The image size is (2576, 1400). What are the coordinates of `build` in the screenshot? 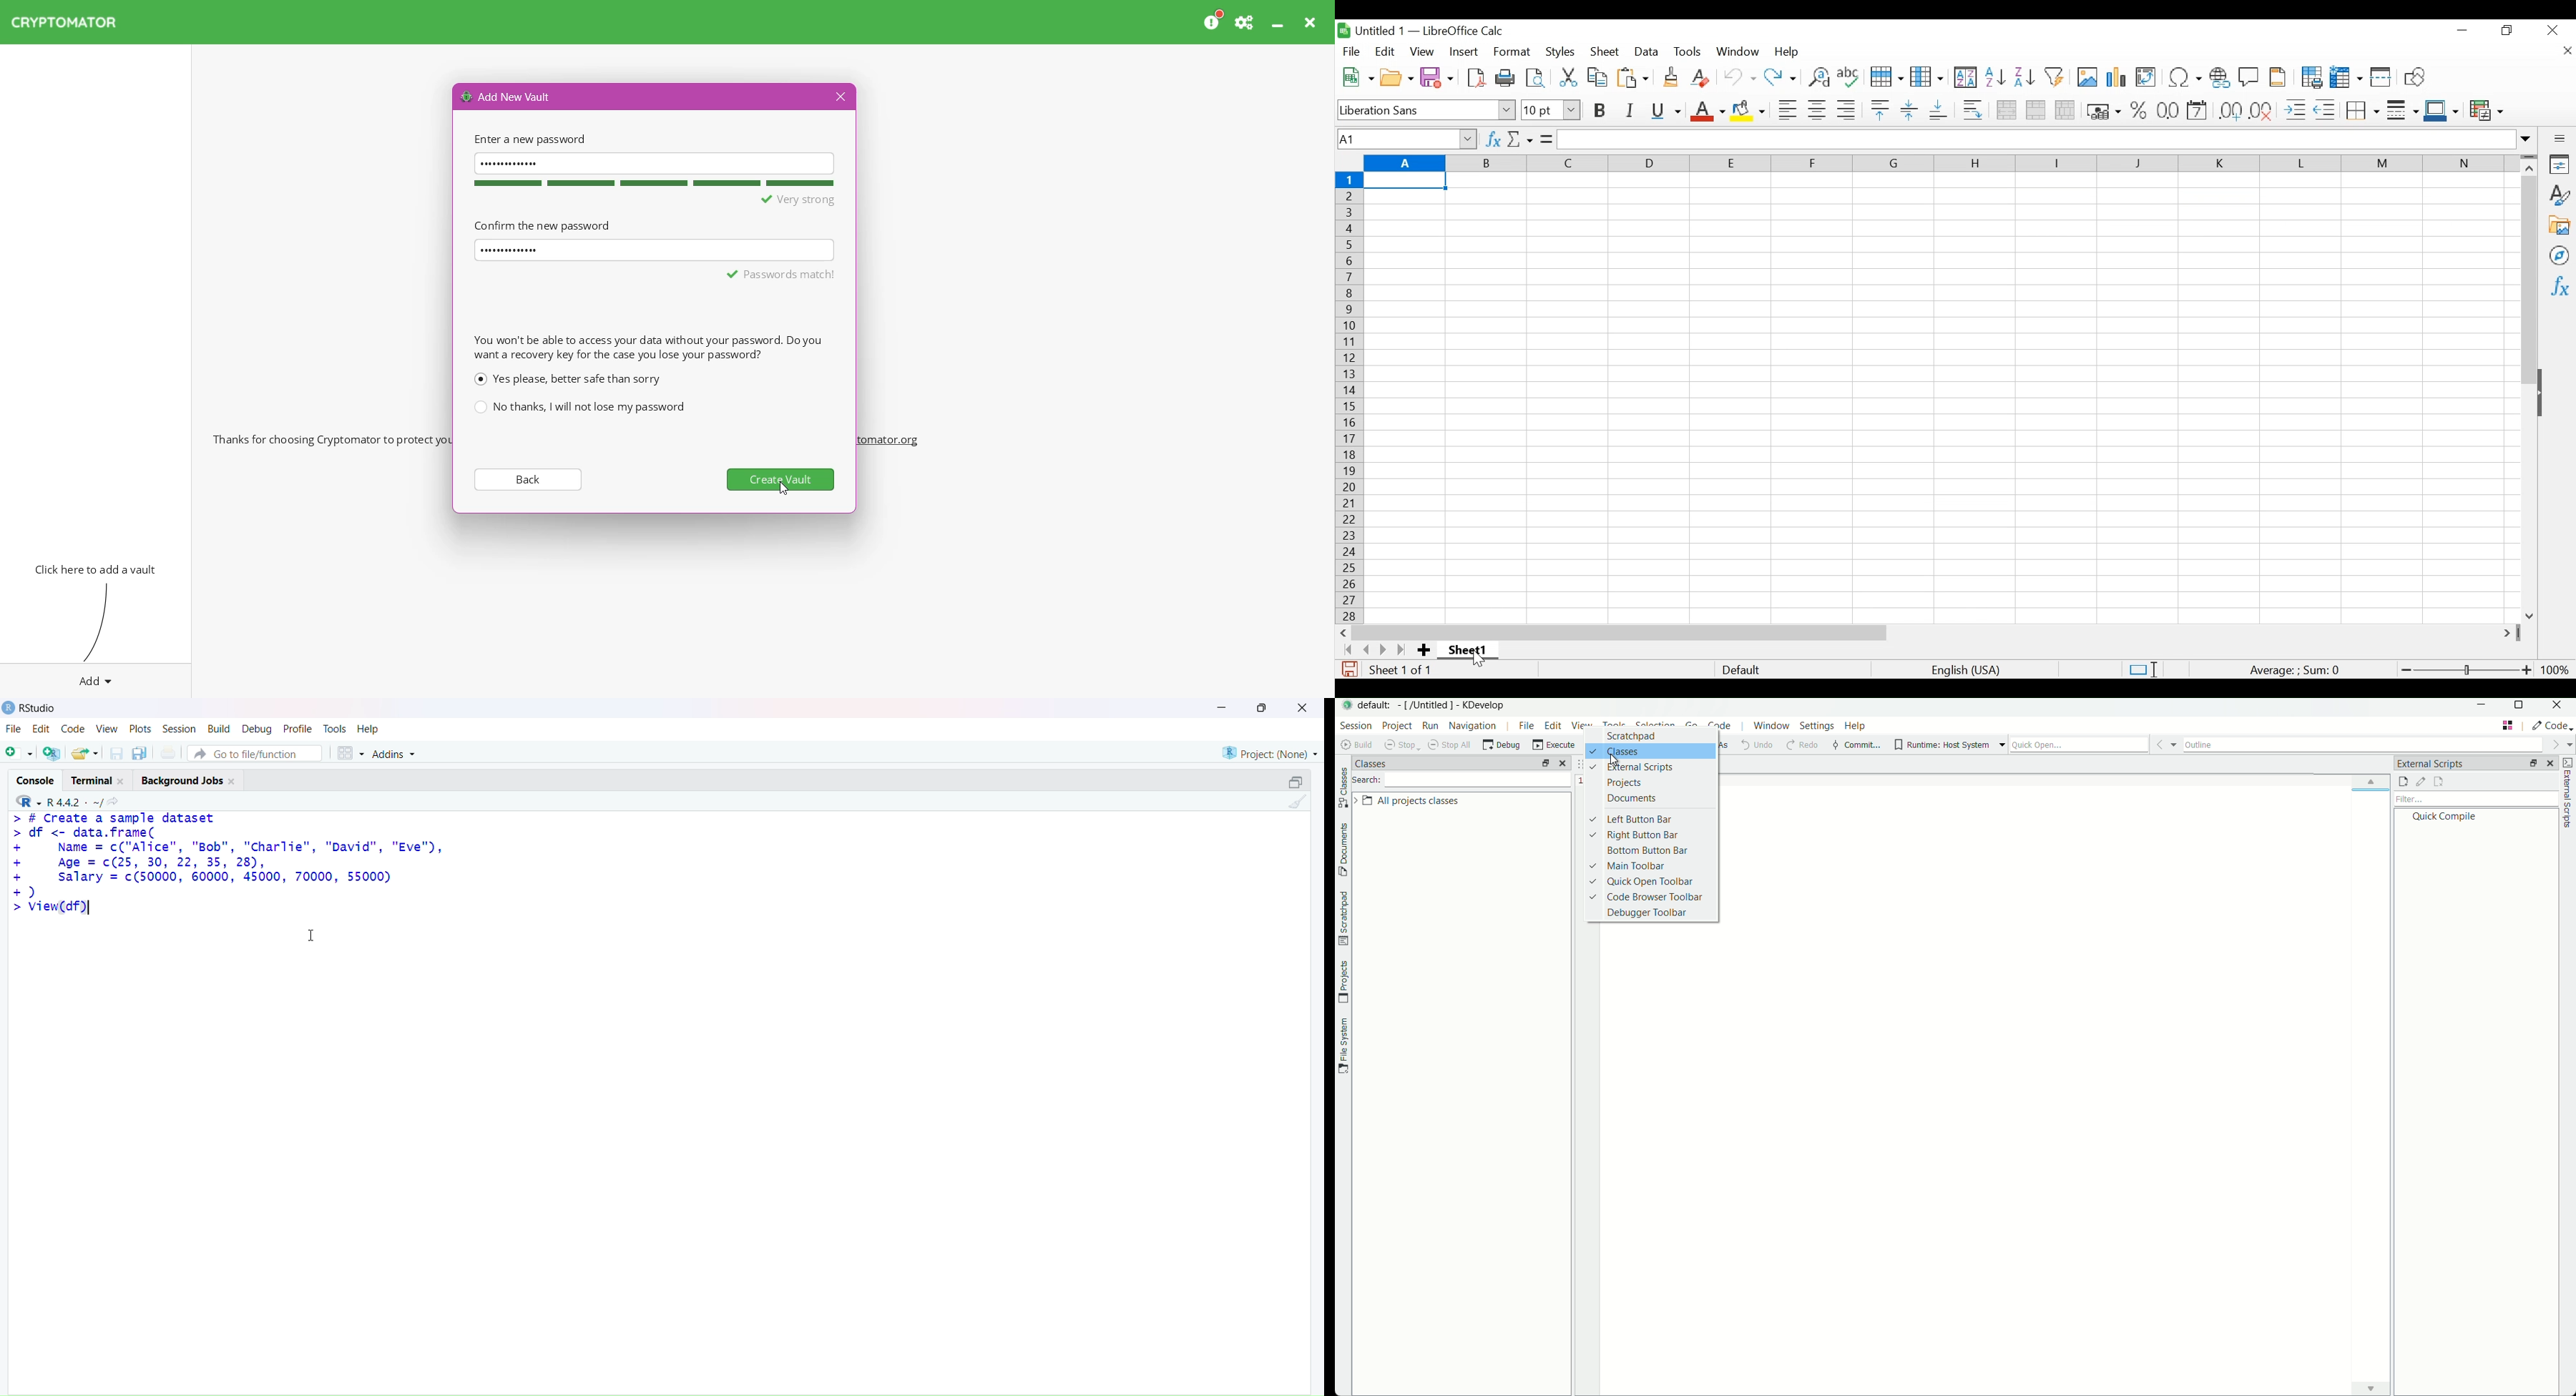 It's located at (220, 729).